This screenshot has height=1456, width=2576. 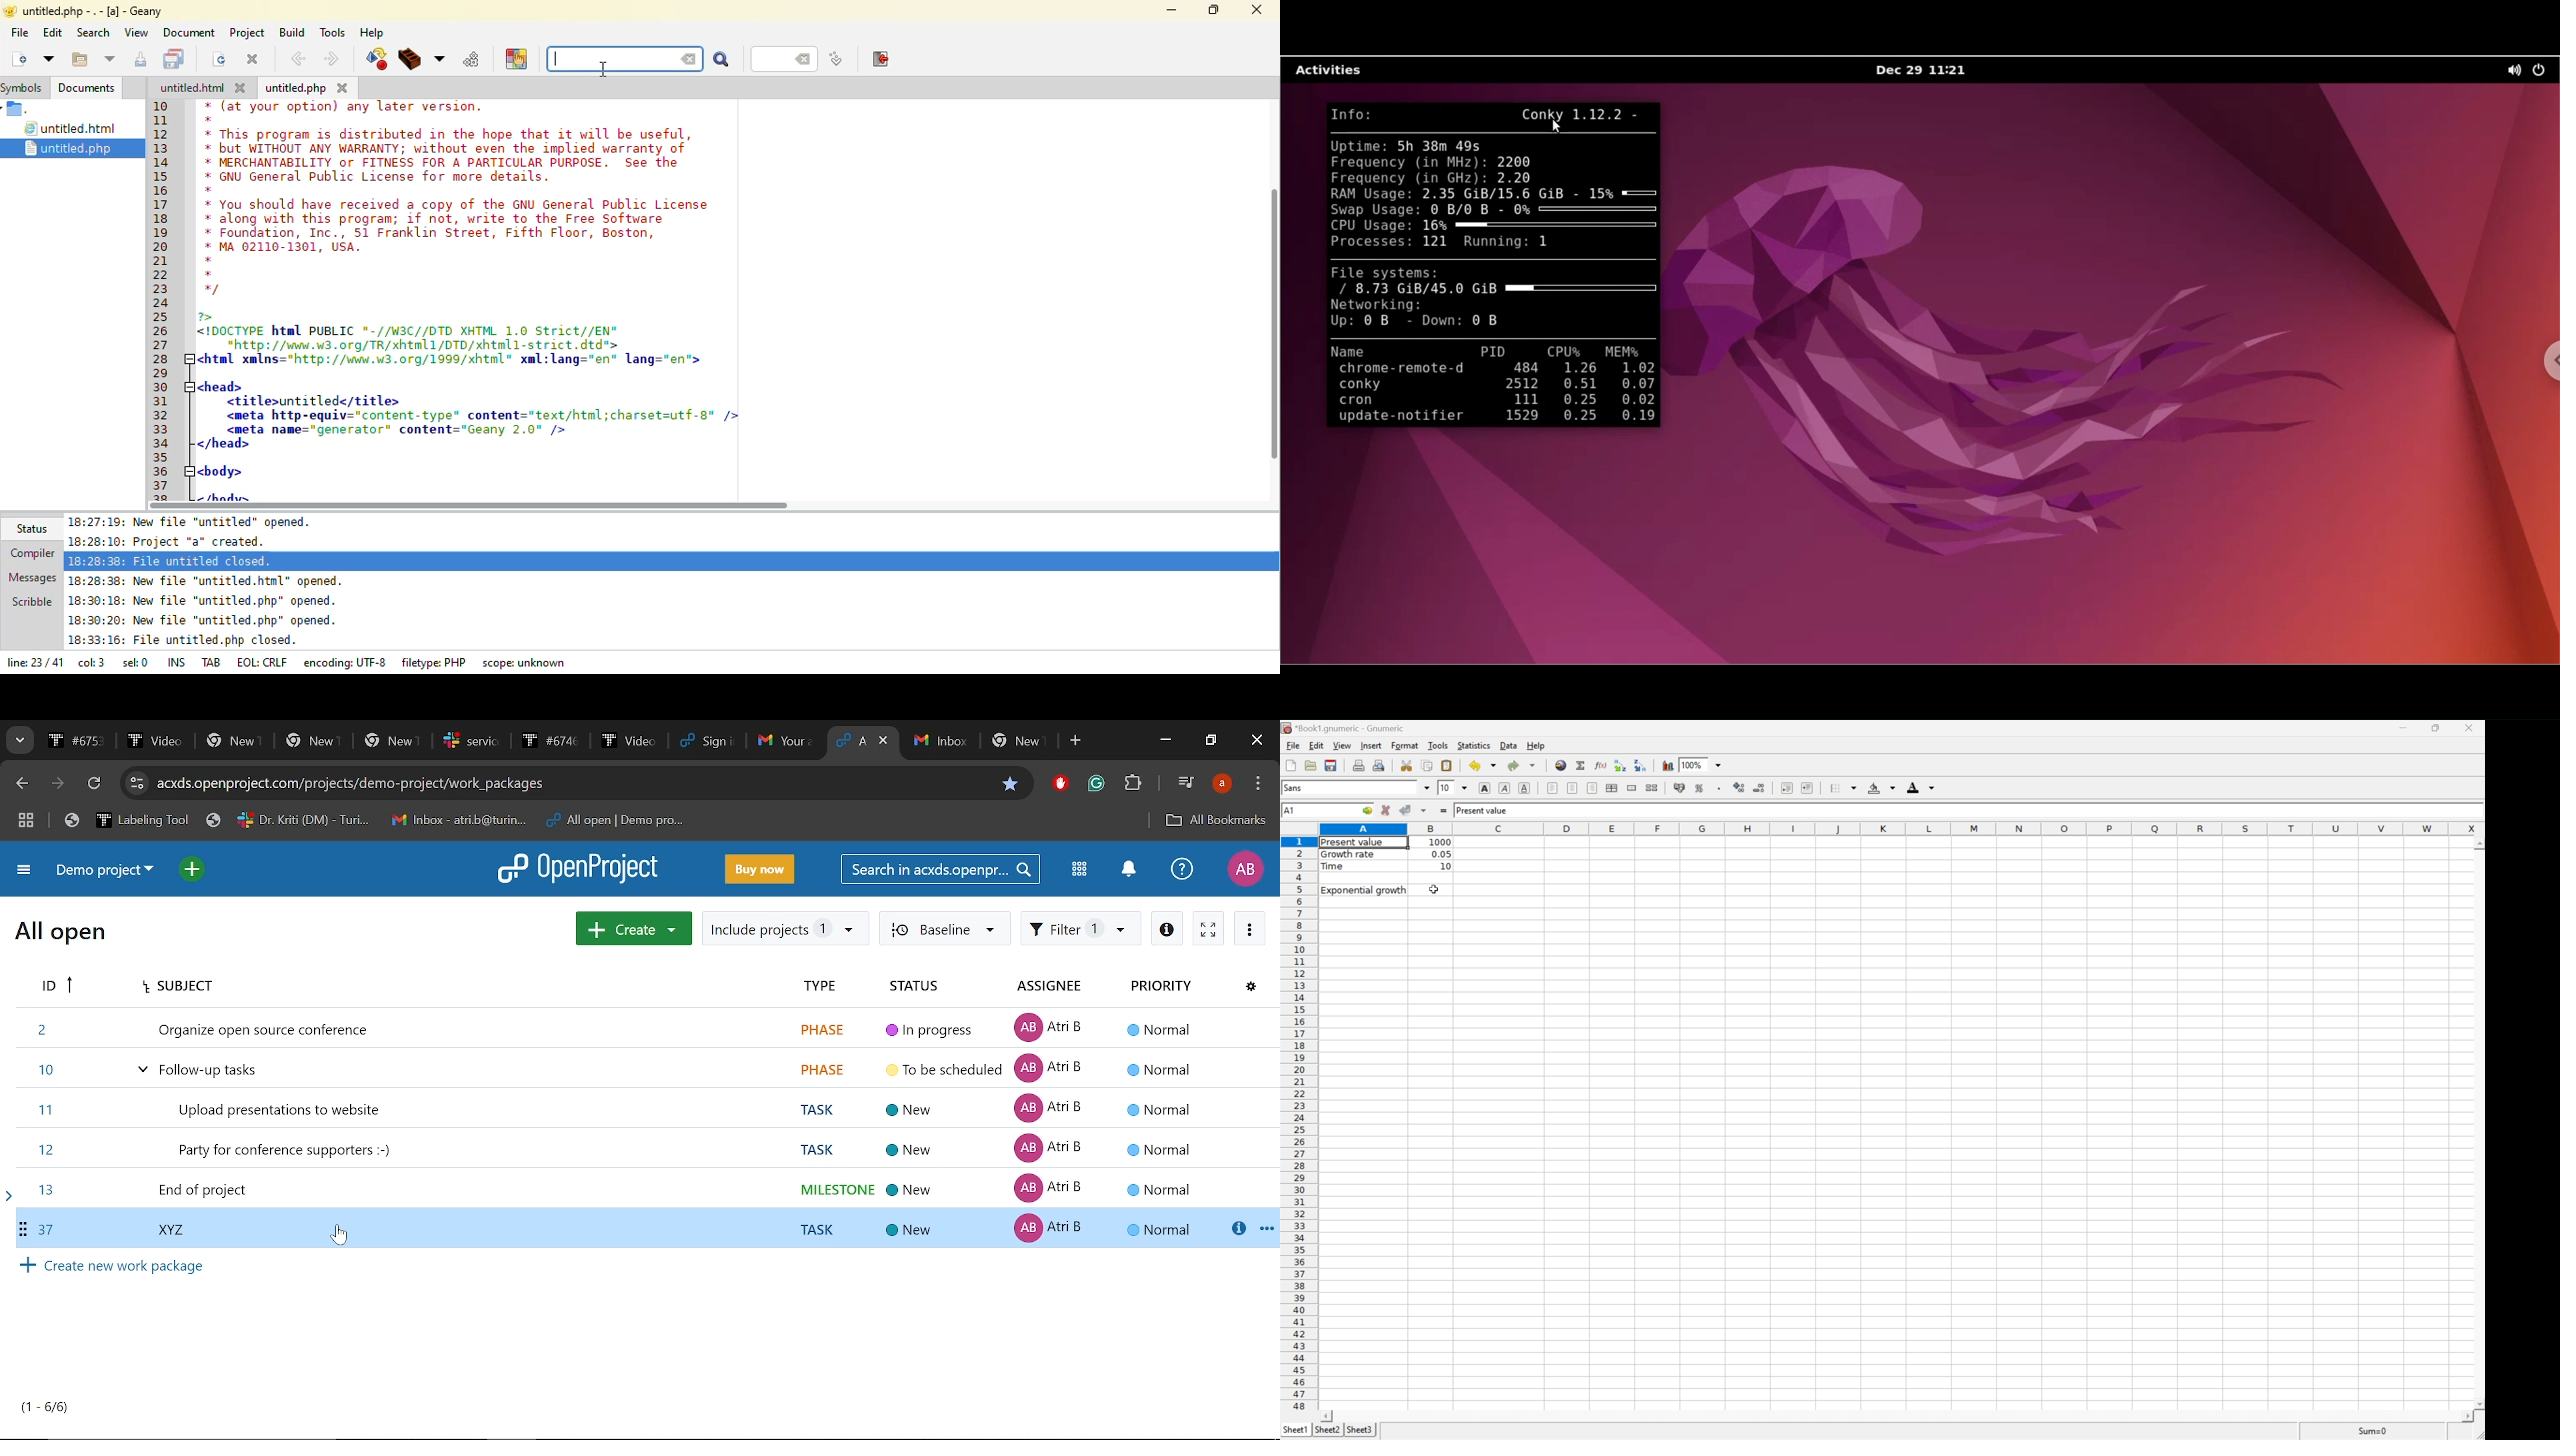 I want to click on Scroll Up, so click(x=2477, y=845).